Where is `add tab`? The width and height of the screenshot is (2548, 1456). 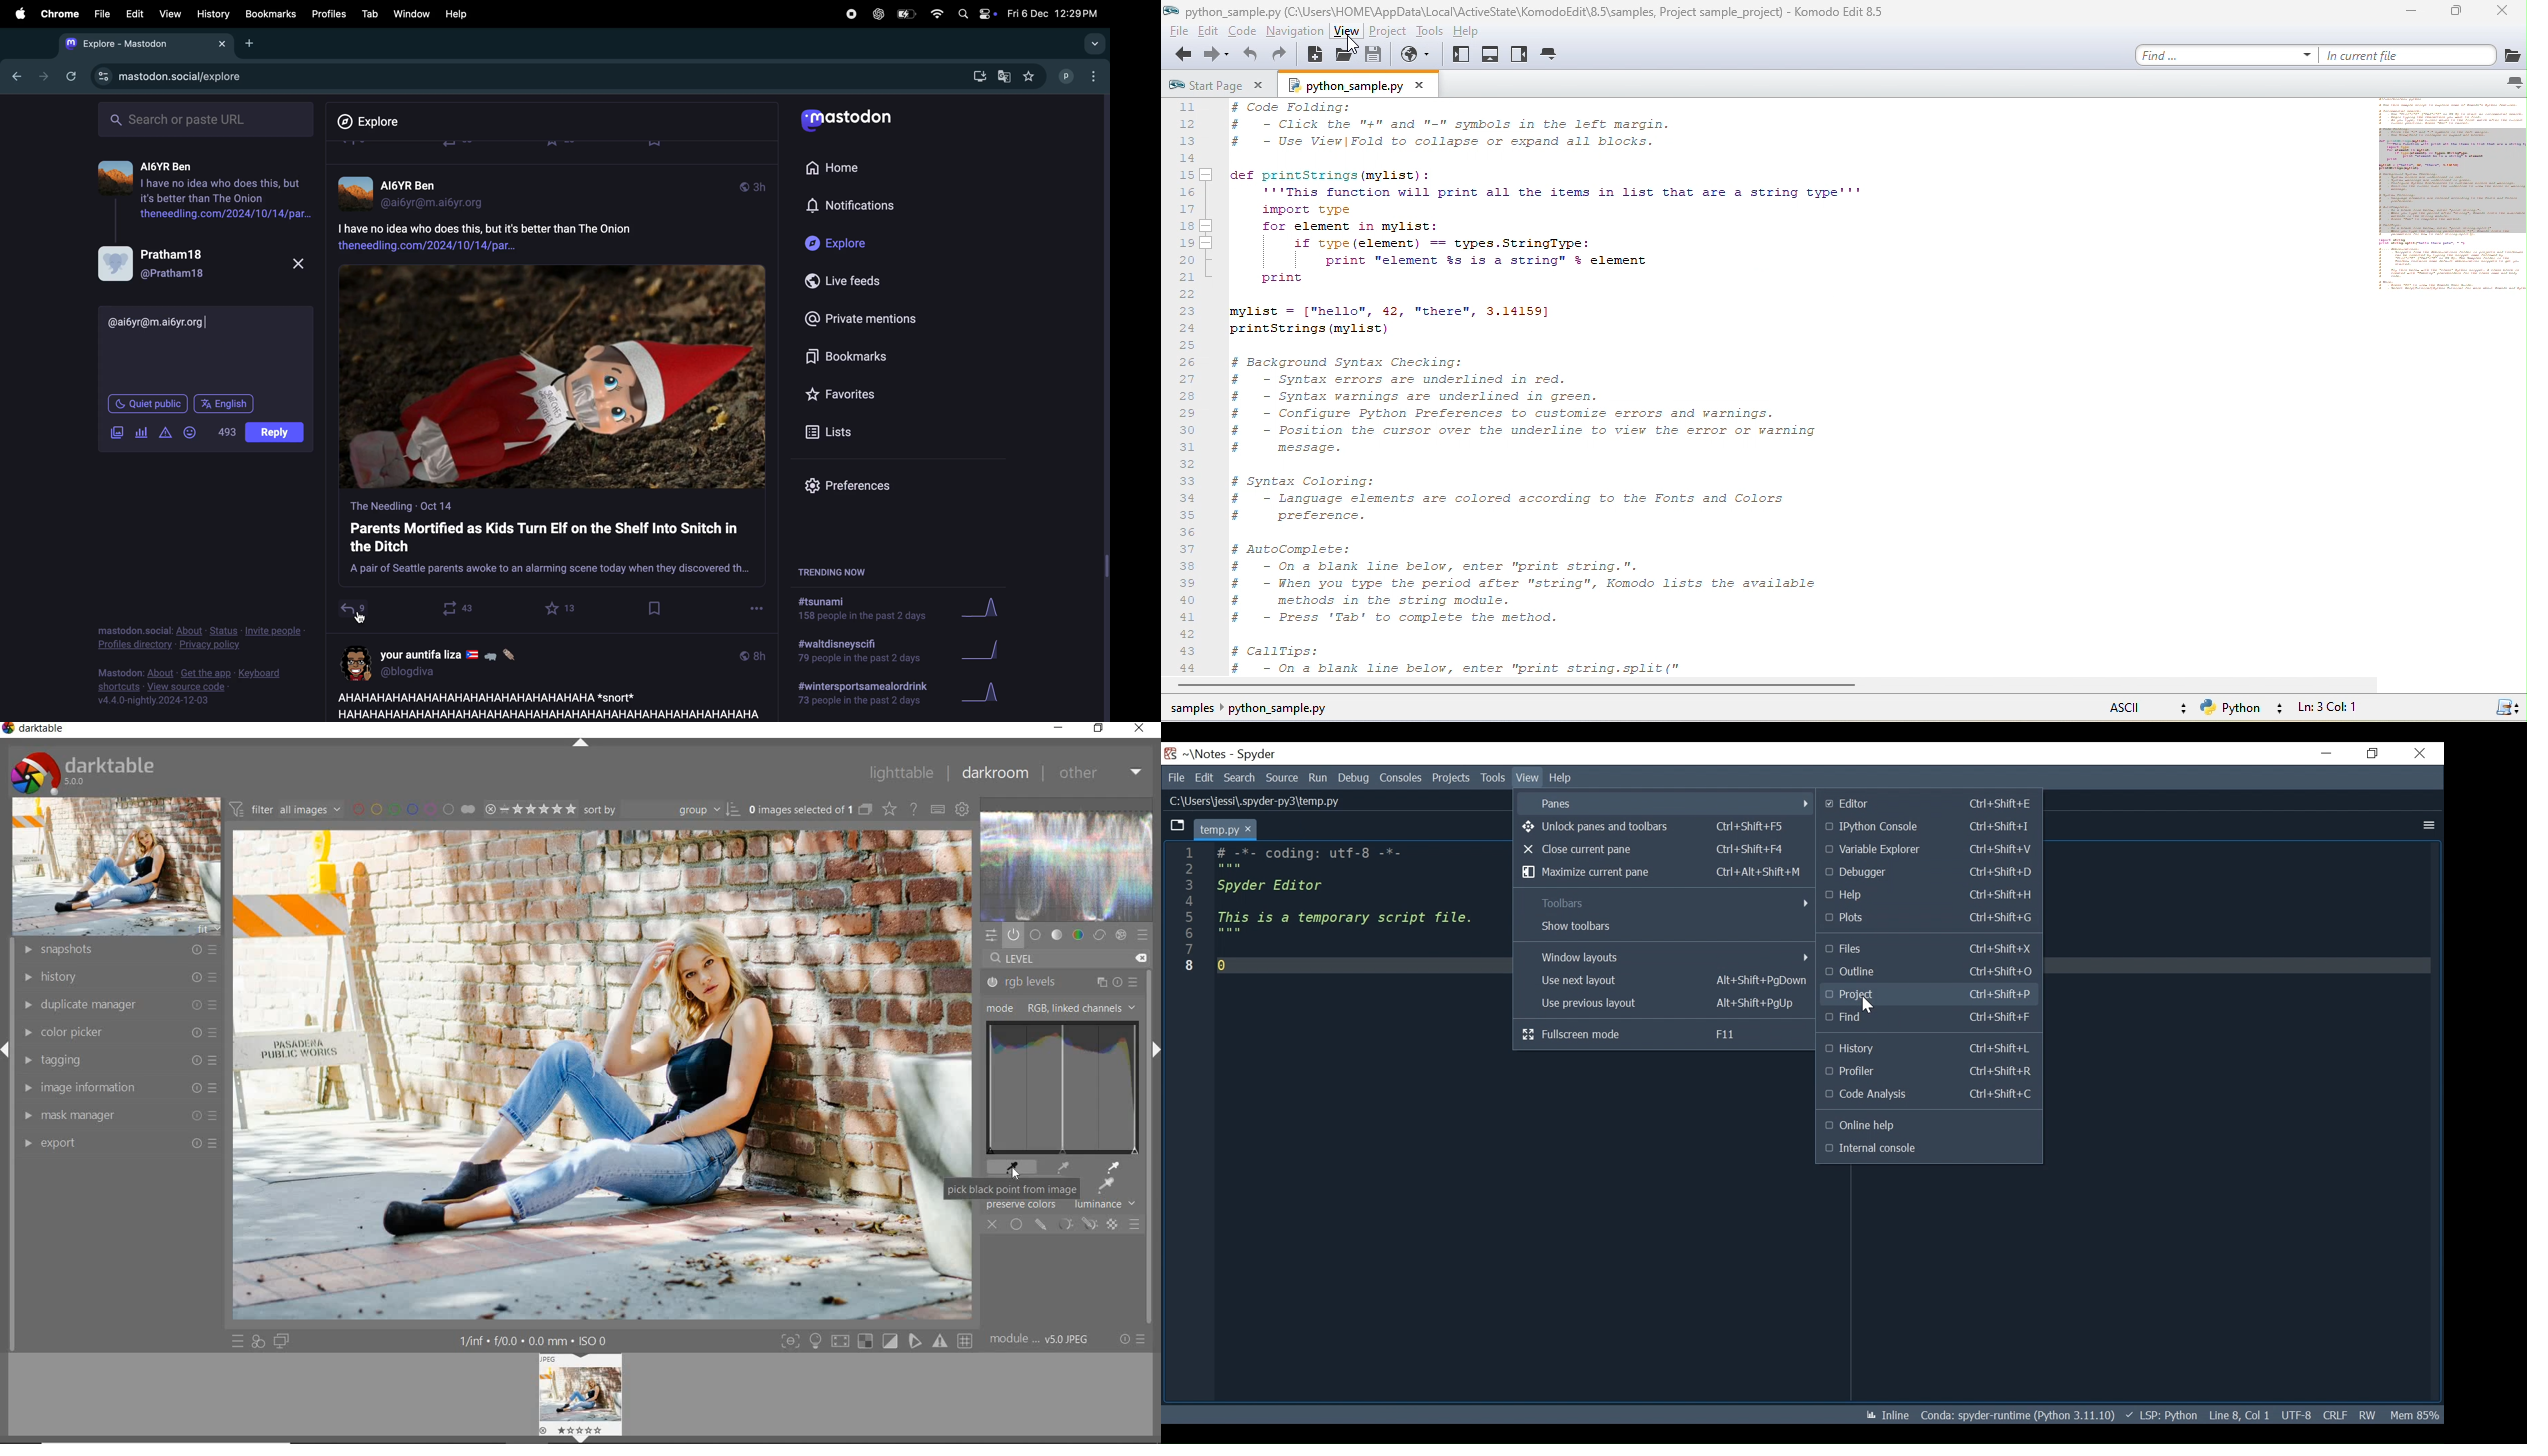
add tab is located at coordinates (251, 42).